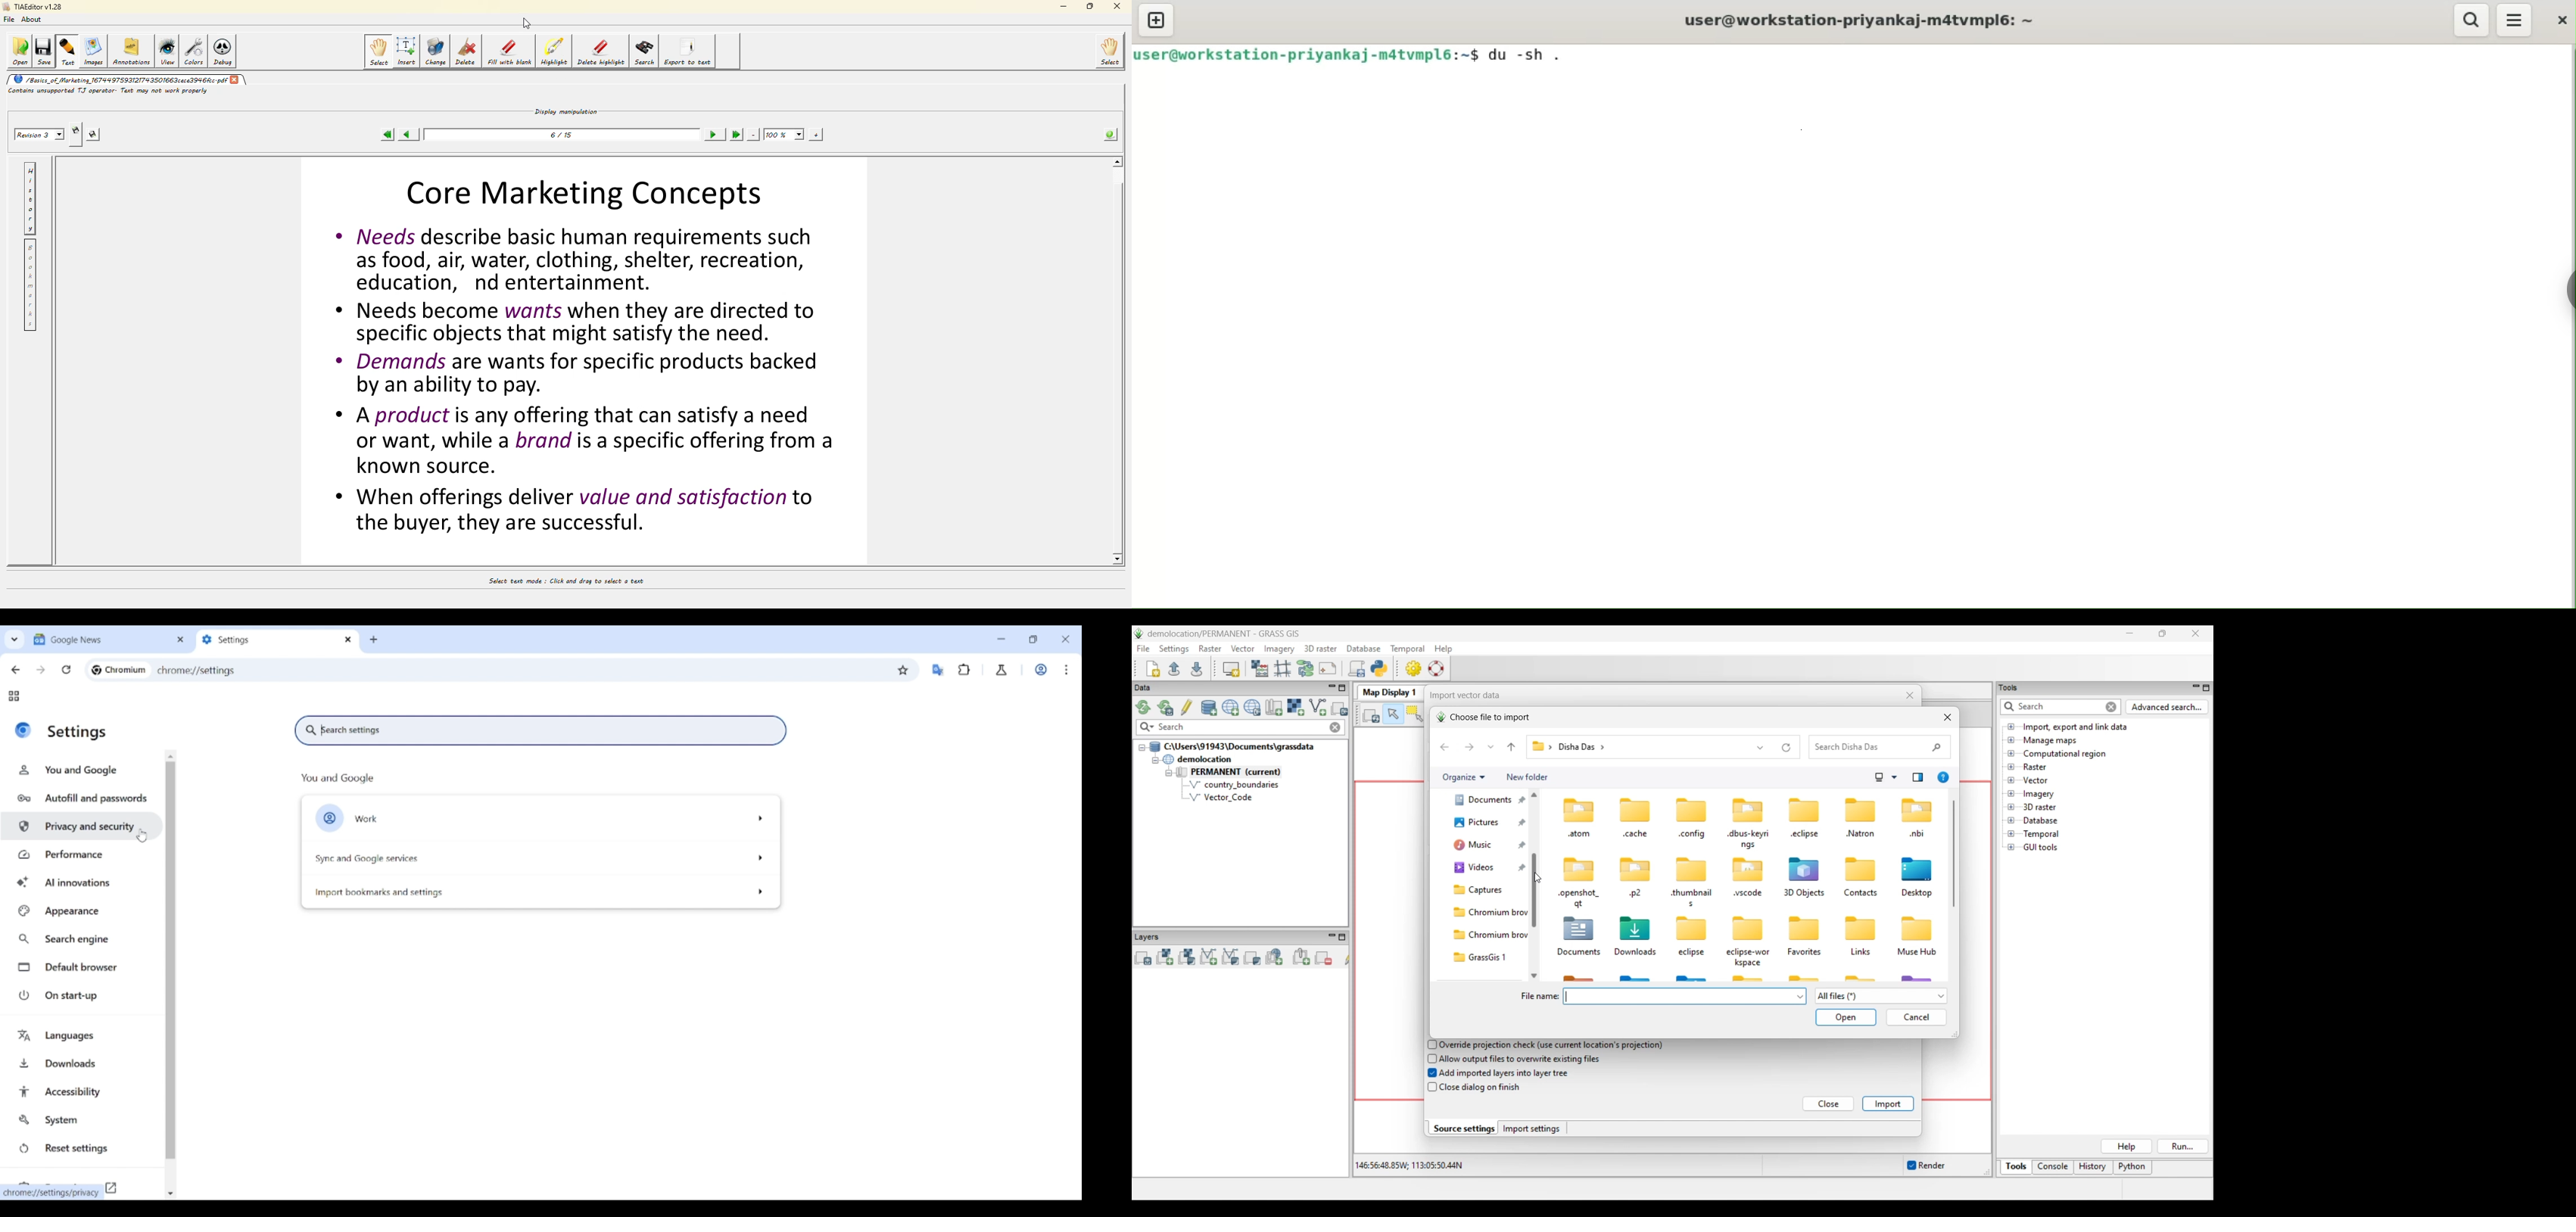 The height and width of the screenshot is (1232, 2576). What do you see at coordinates (338, 779) in the screenshot?
I see `You and Google` at bounding box center [338, 779].